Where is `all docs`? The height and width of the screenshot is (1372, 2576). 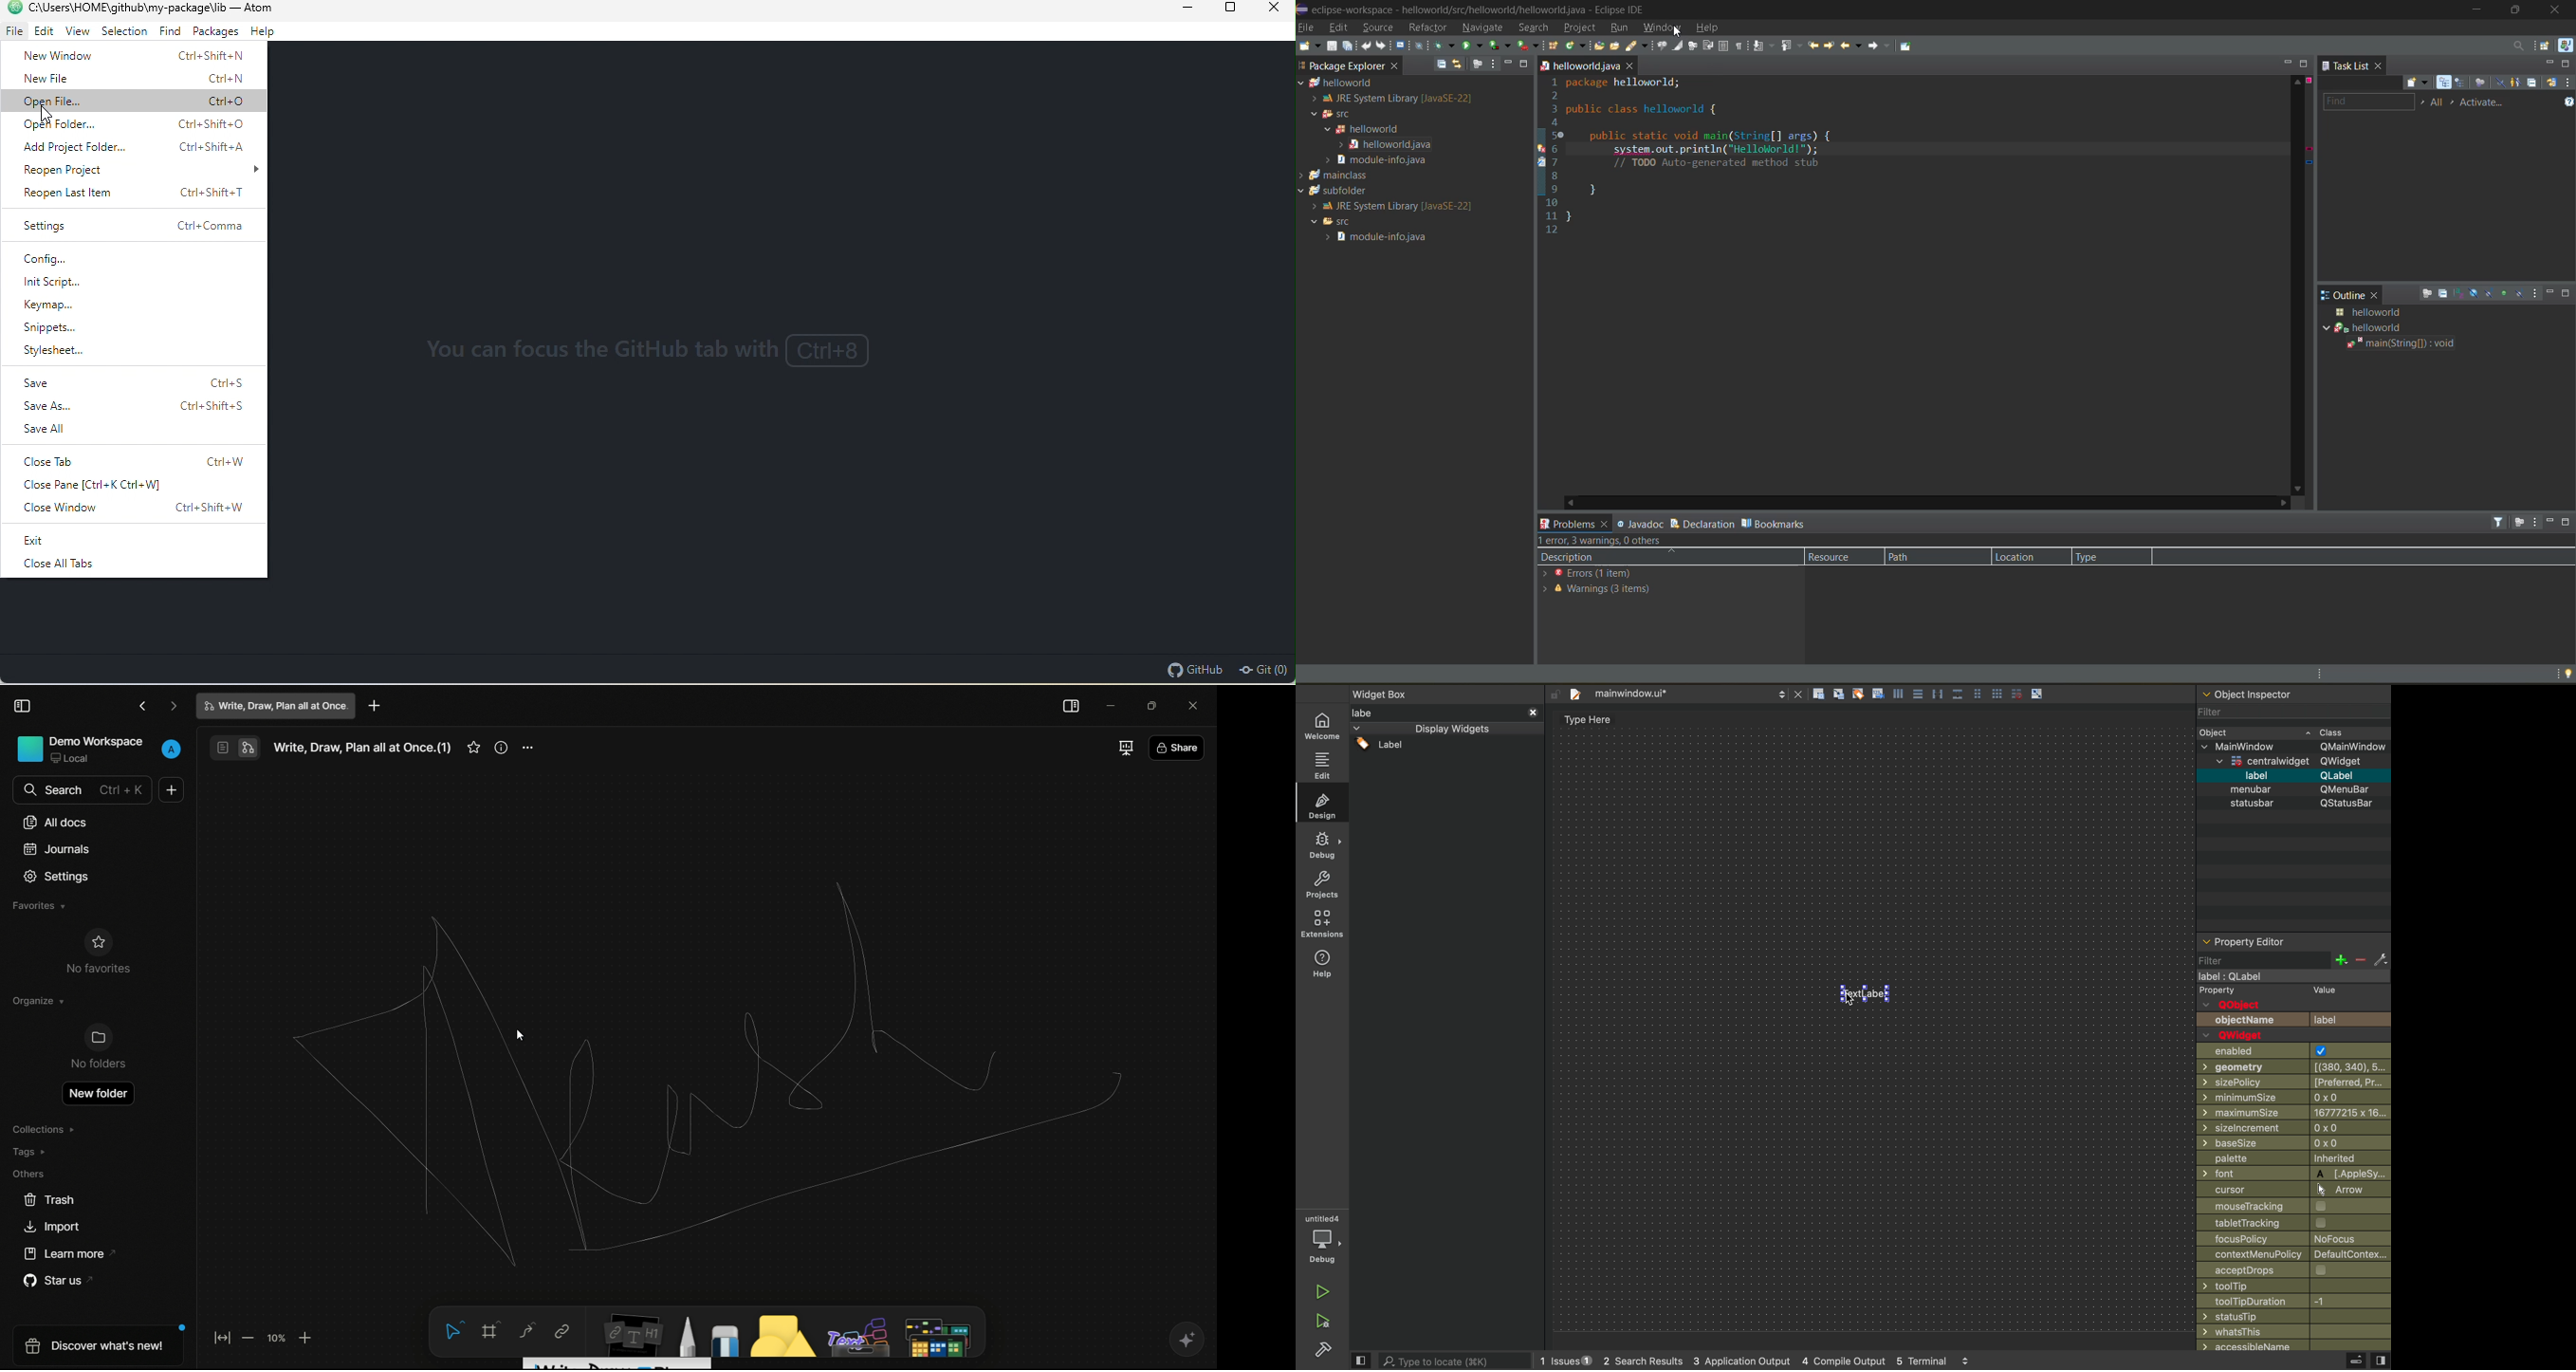
all docs is located at coordinates (56, 822).